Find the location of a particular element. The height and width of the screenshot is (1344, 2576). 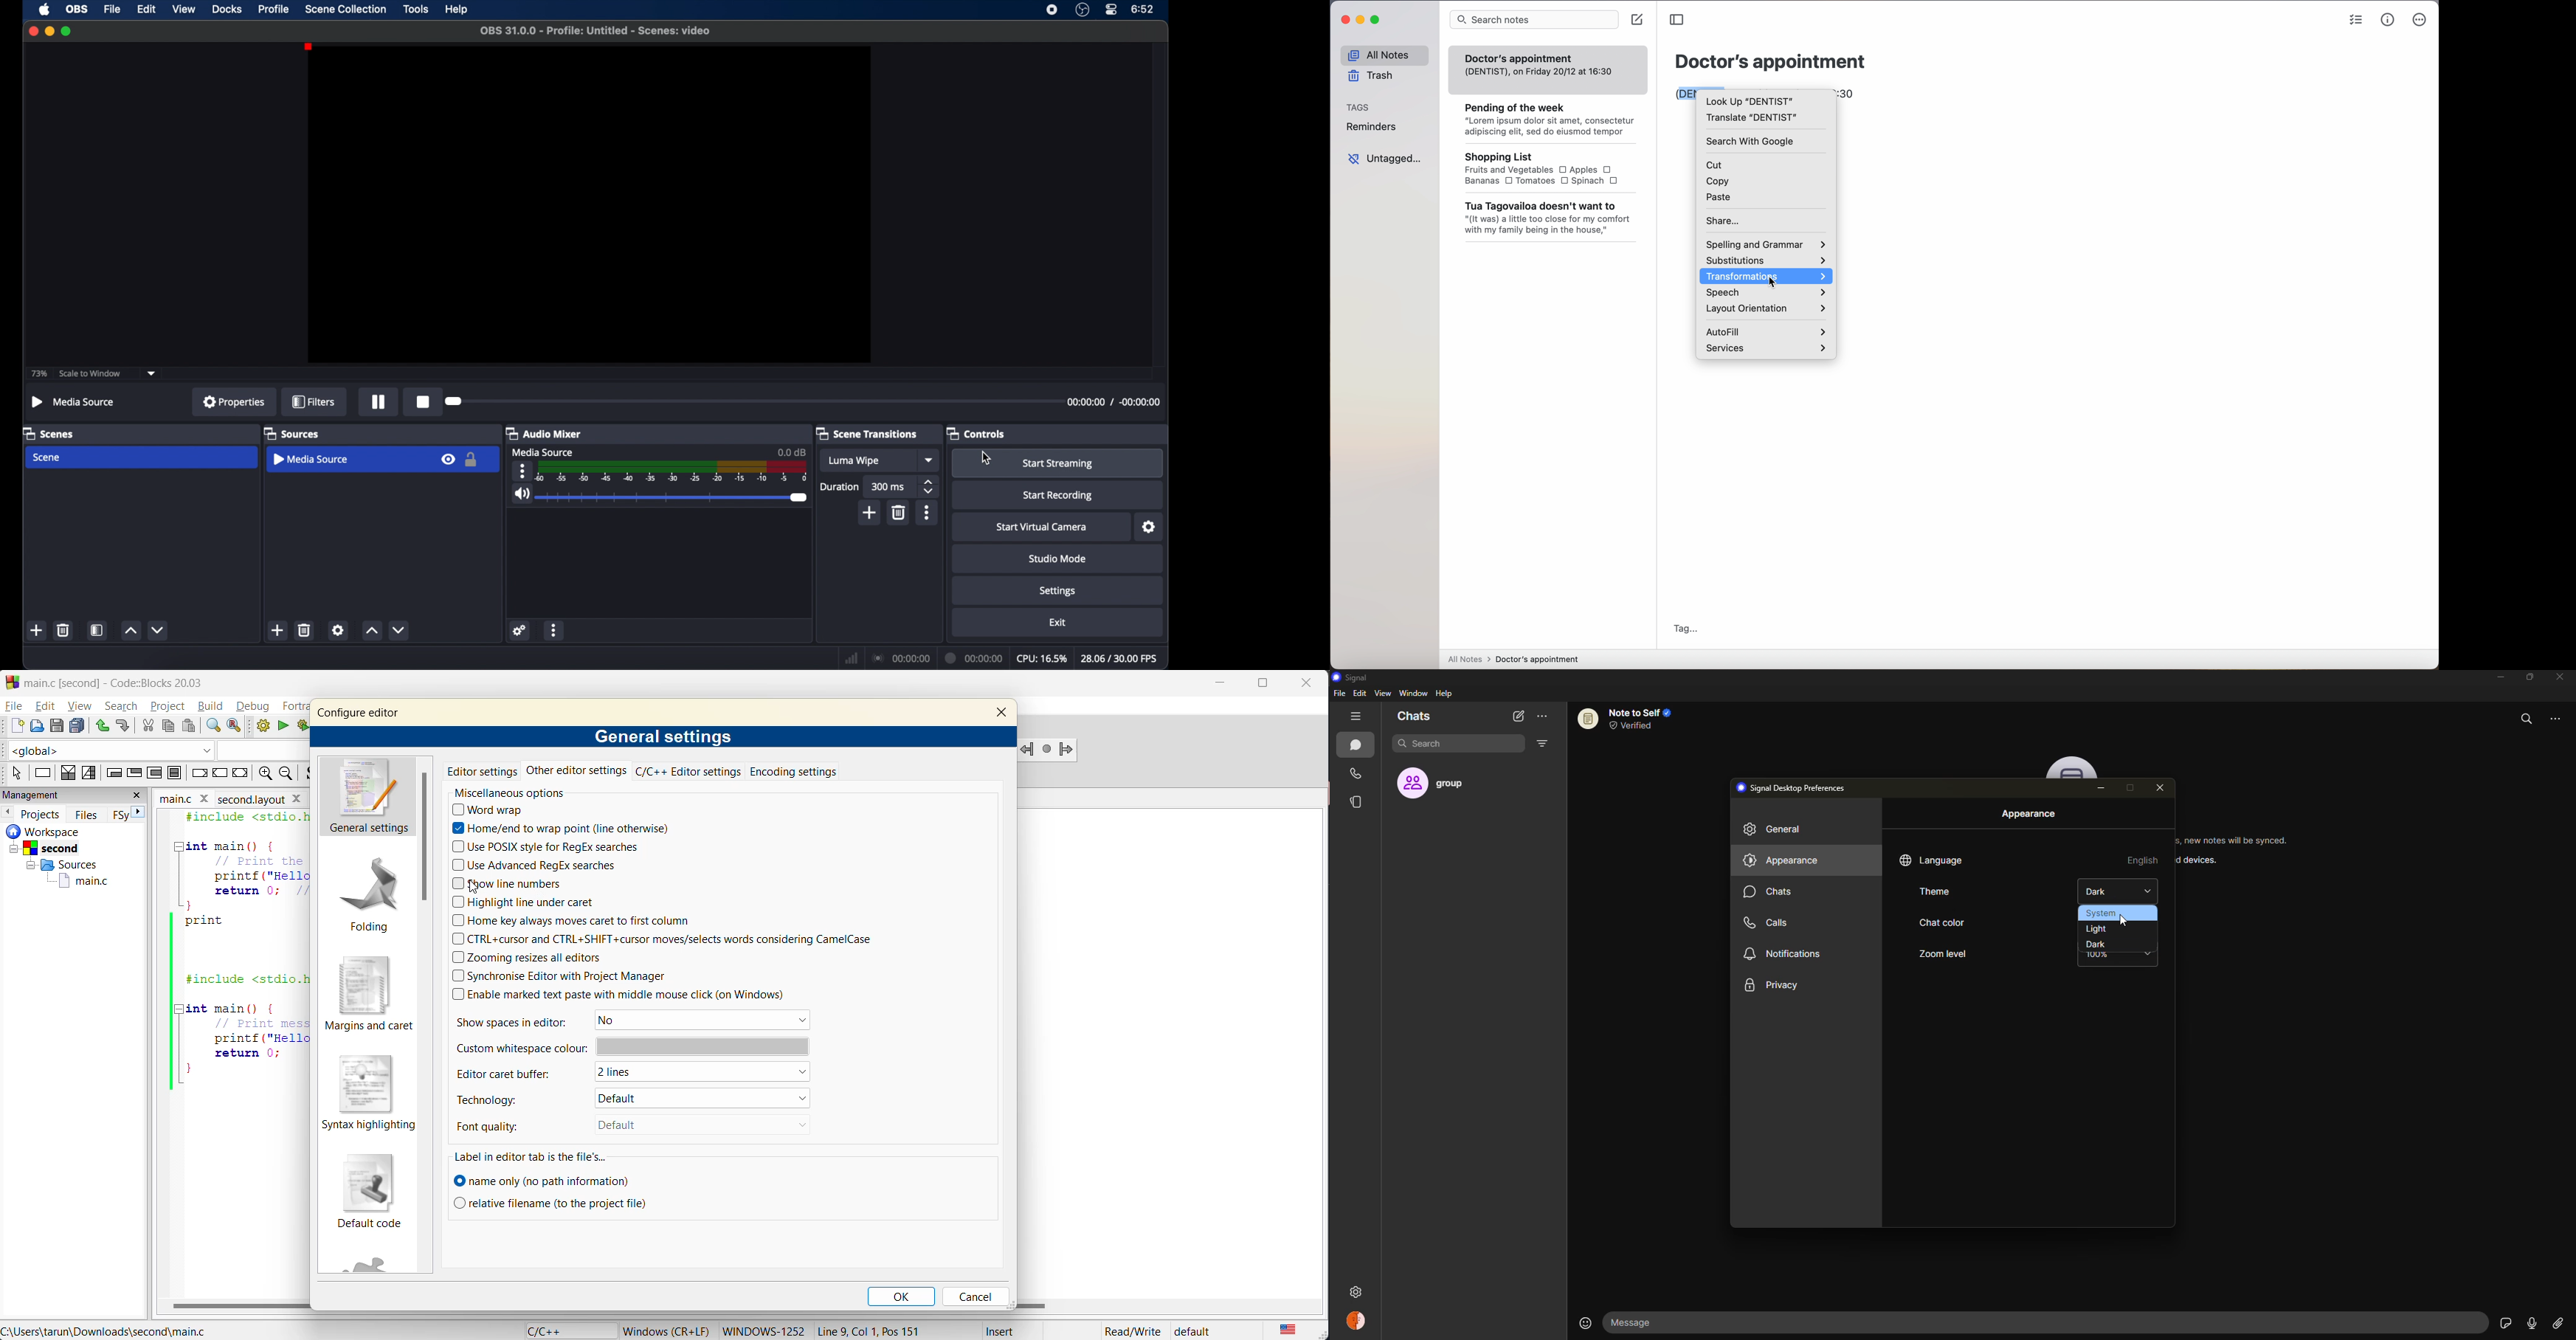

chats is located at coordinates (1770, 891).